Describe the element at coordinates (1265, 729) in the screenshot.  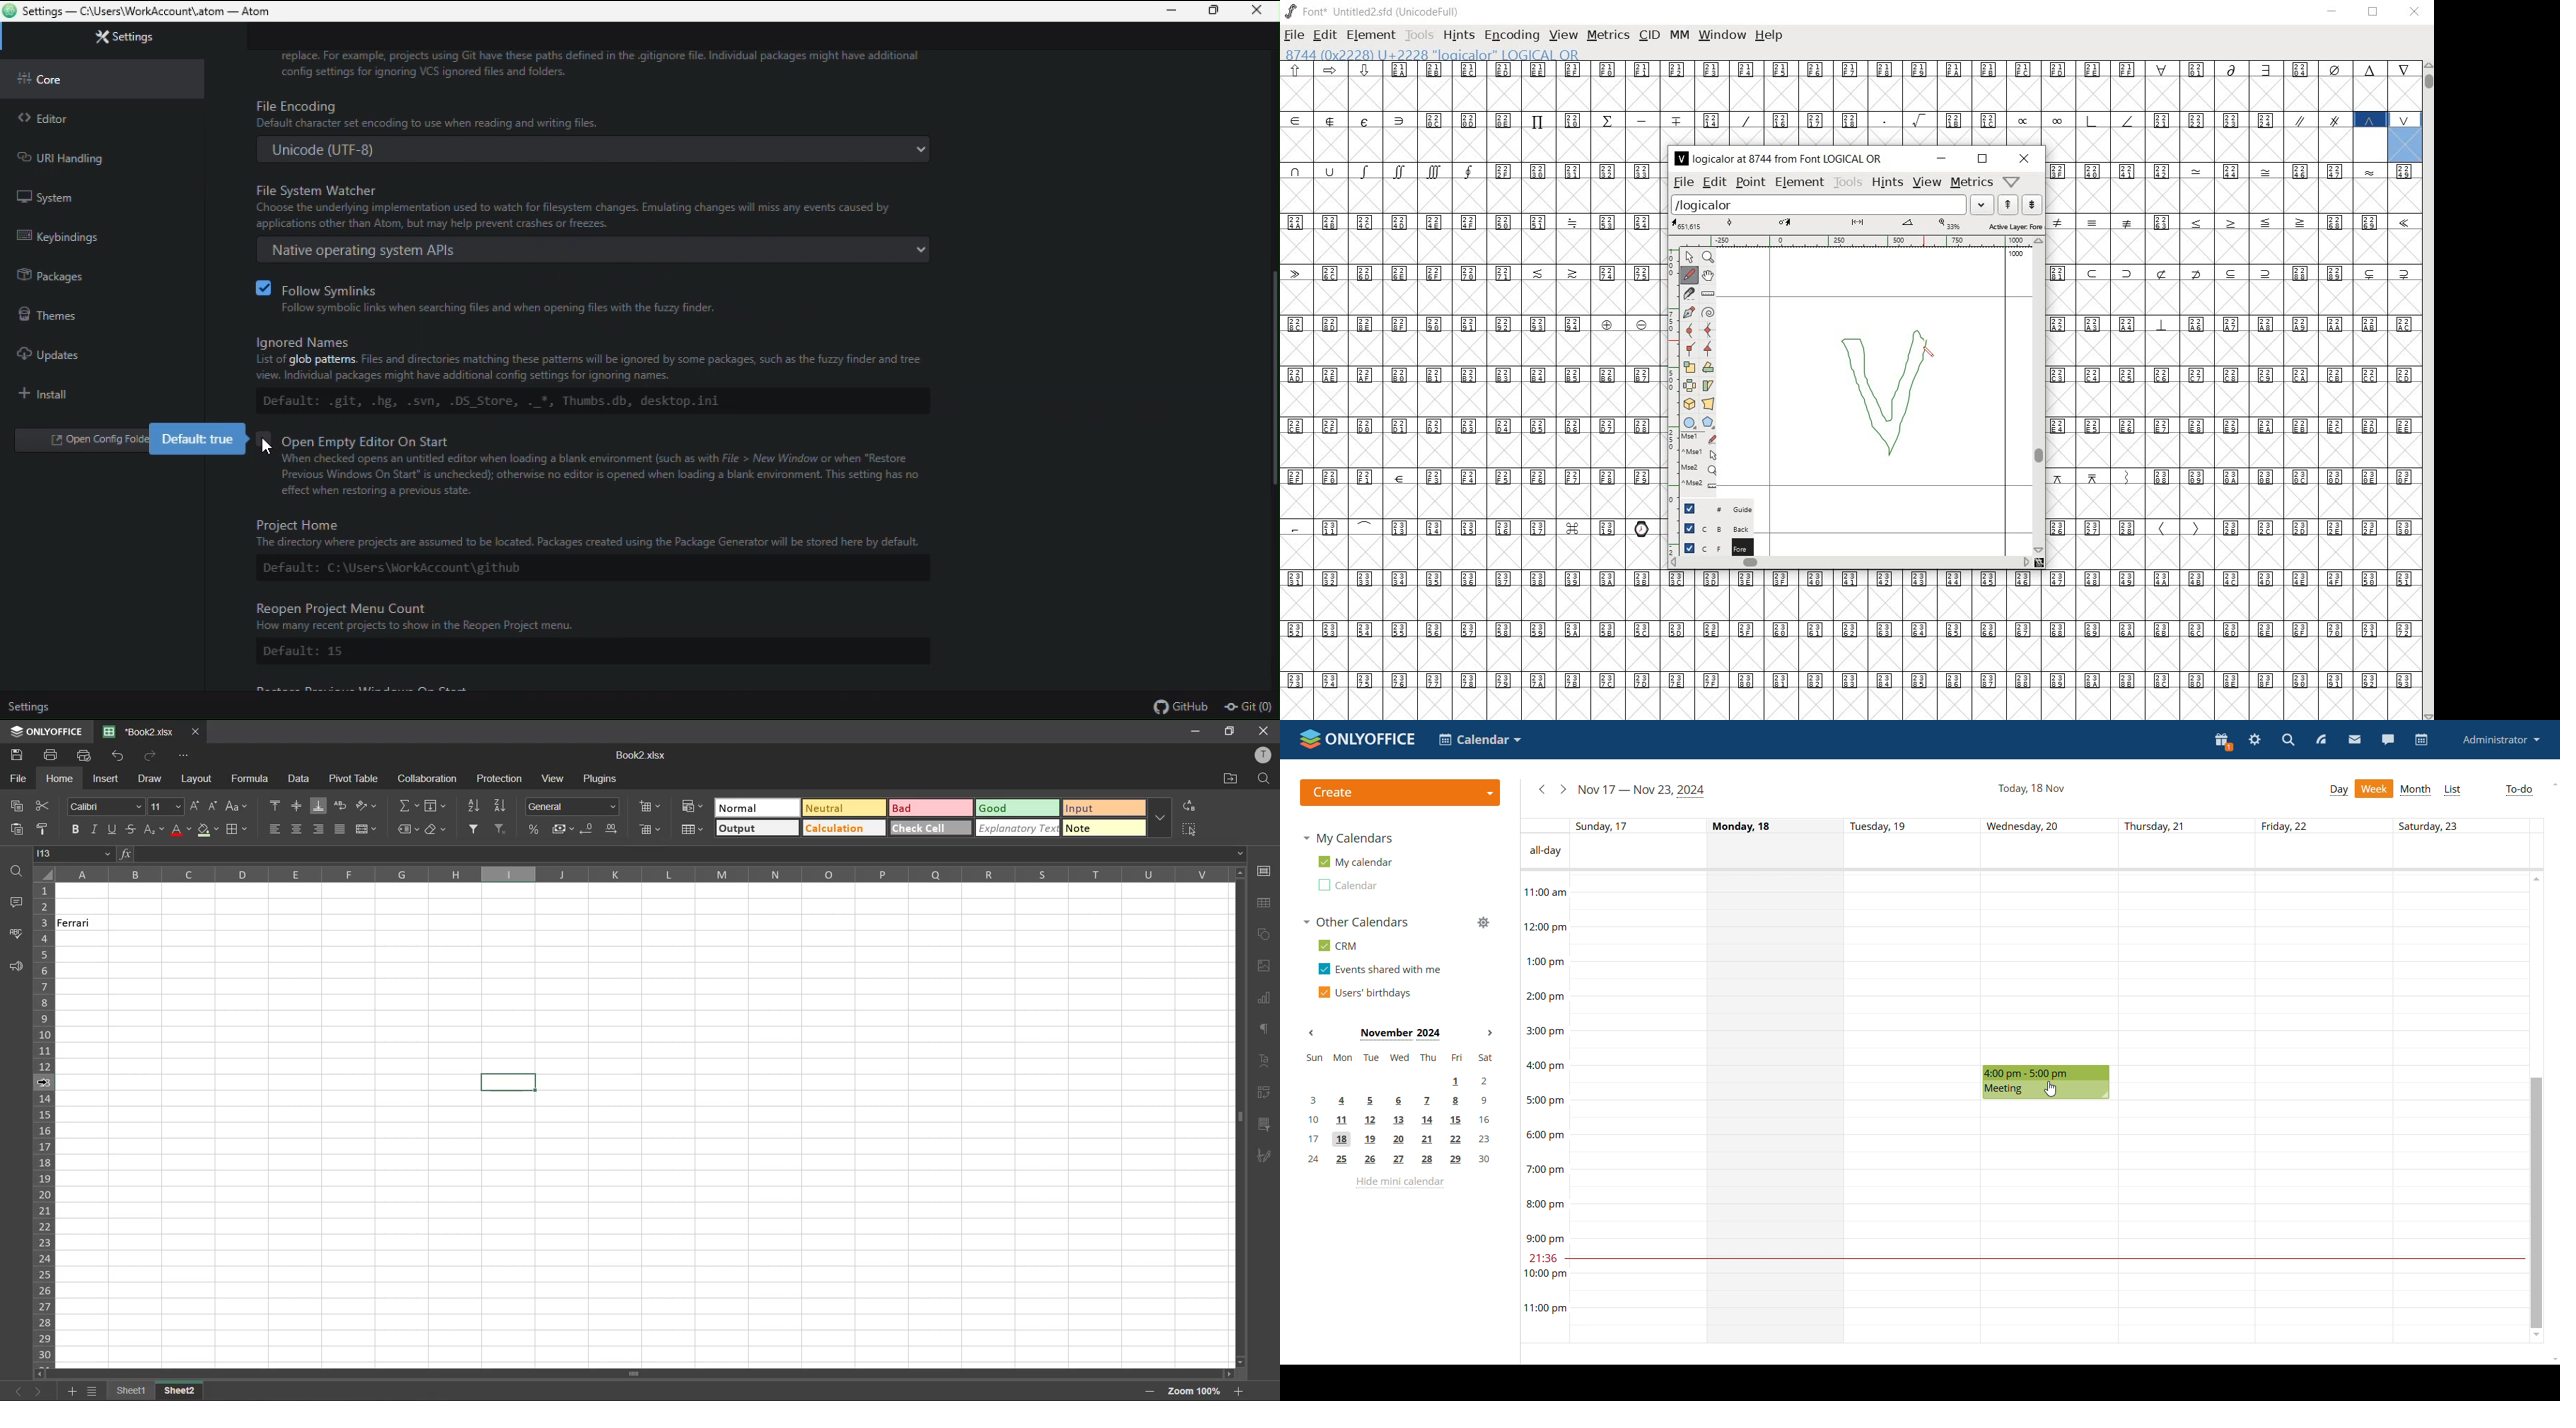
I see `close` at that location.